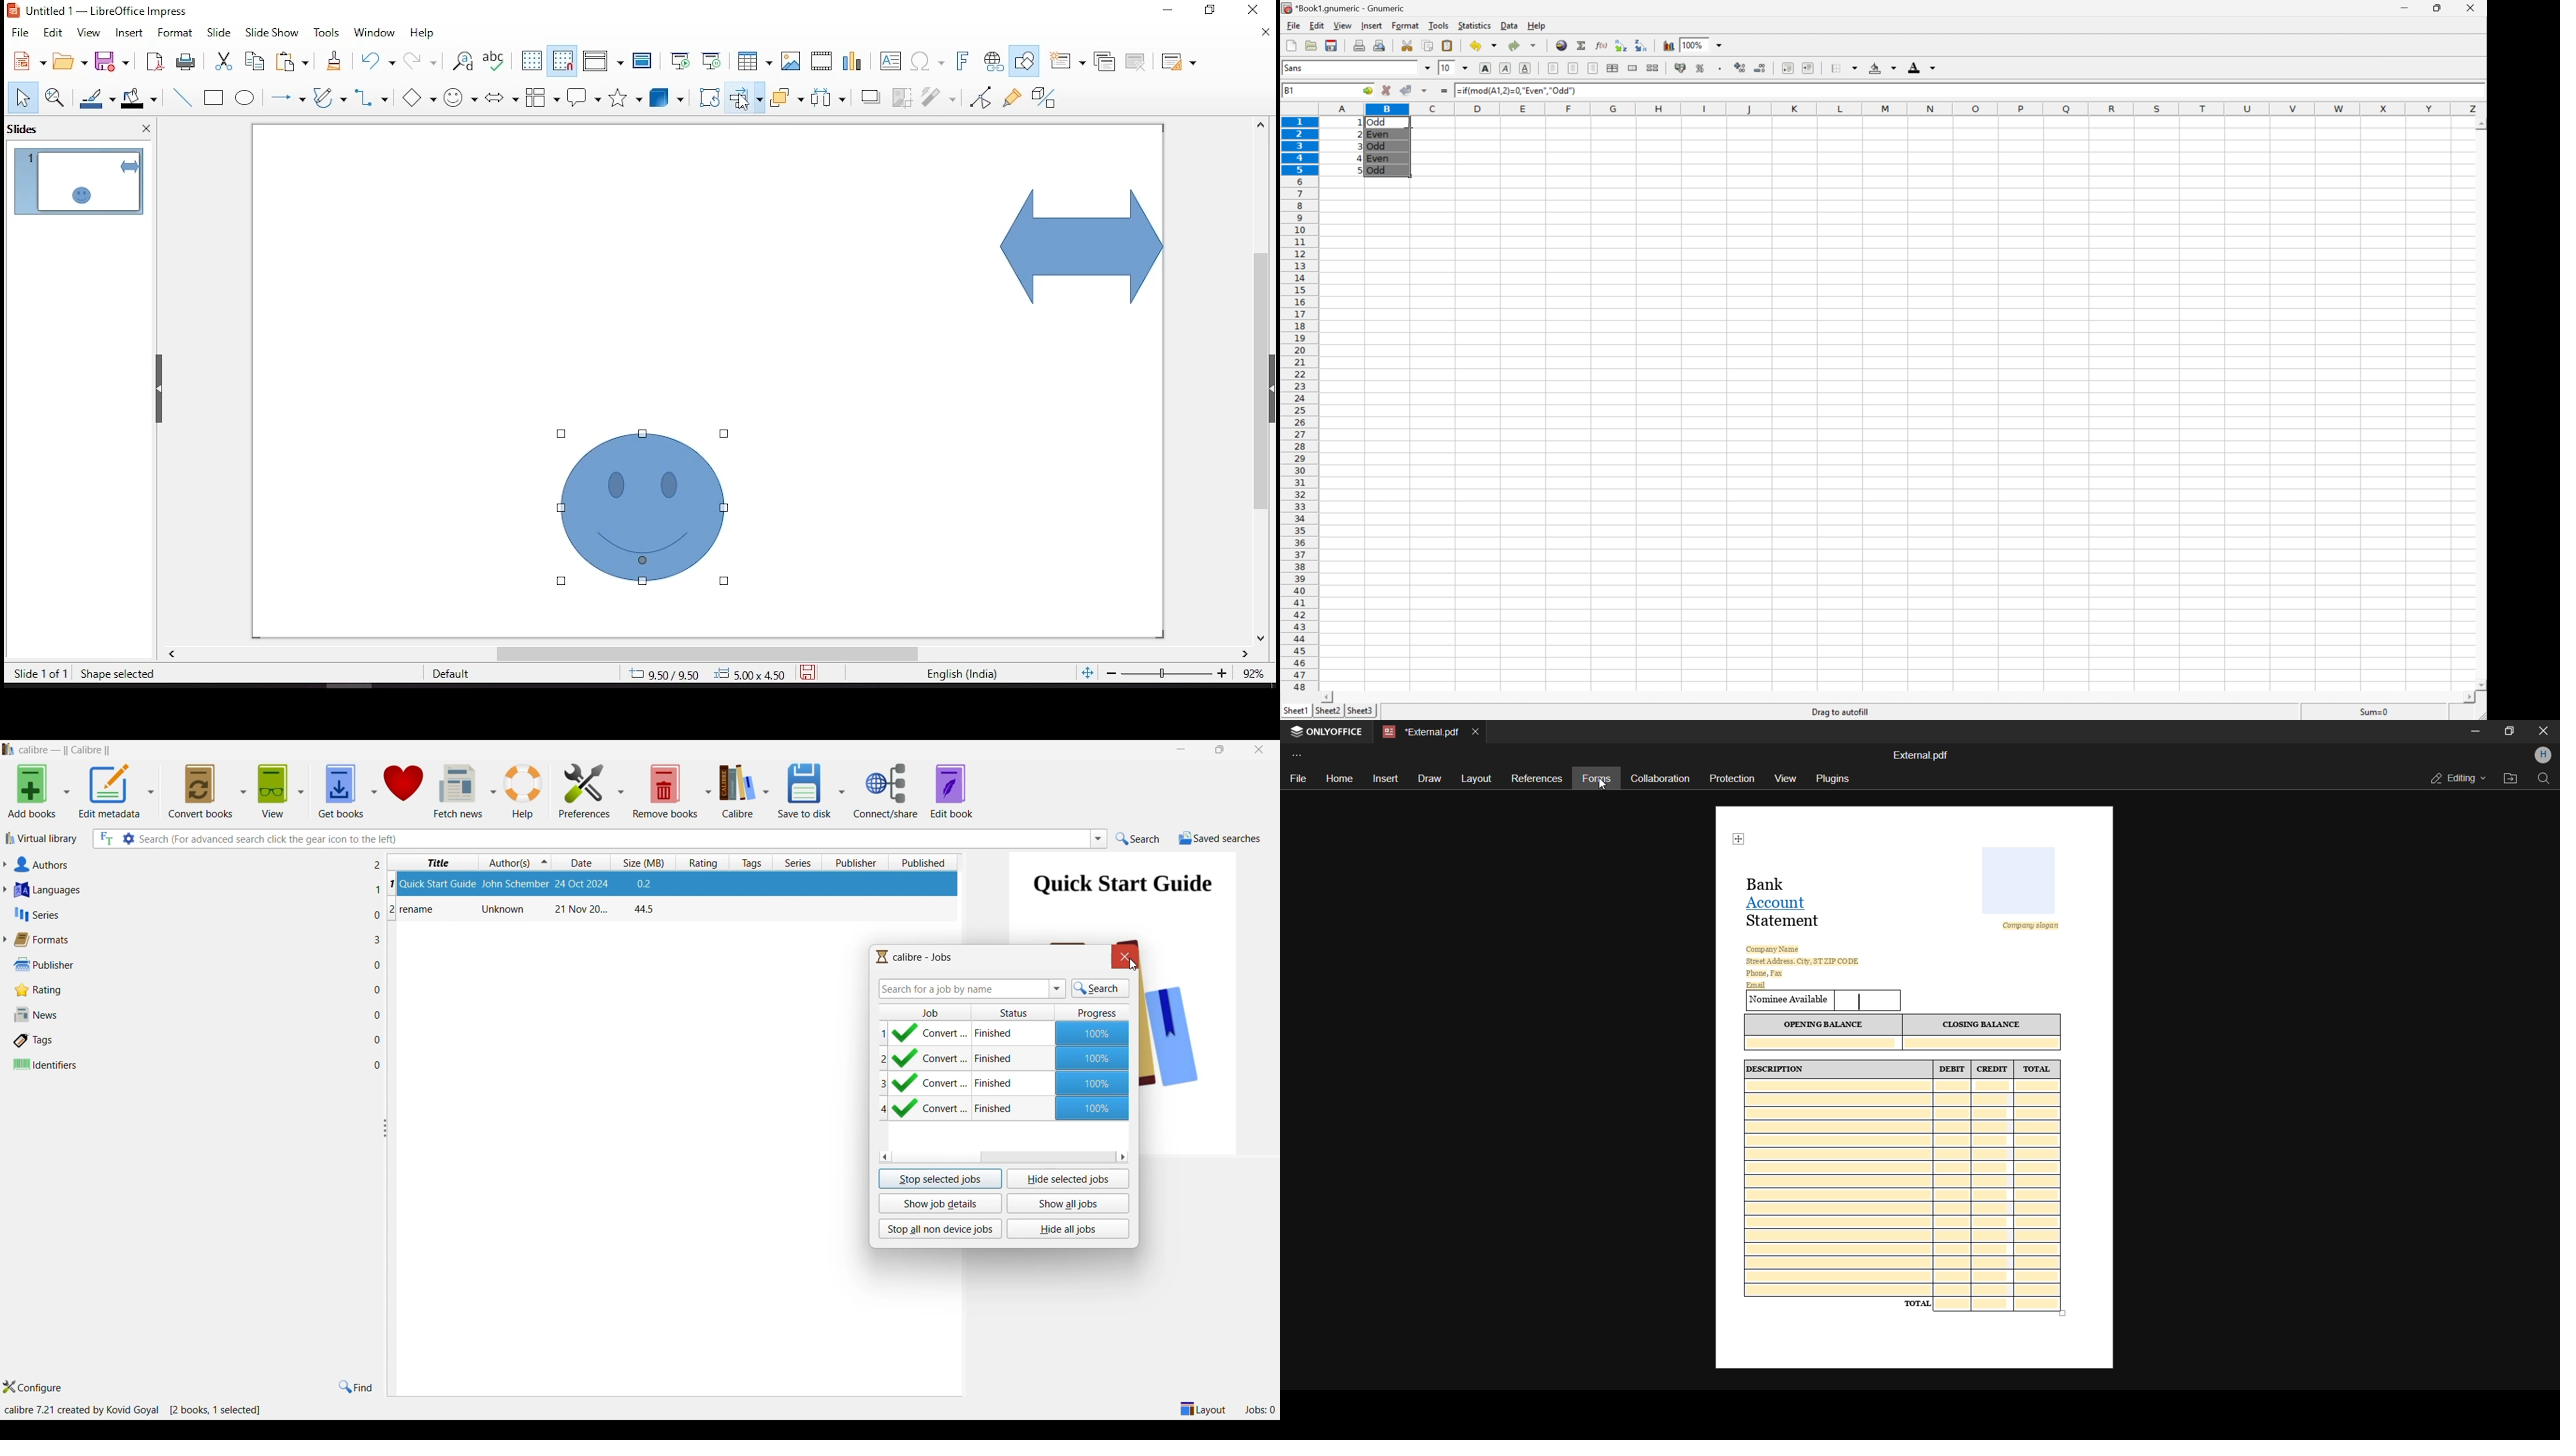 The height and width of the screenshot is (1456, 2576). I want to click on Search, so click(1137, 839).